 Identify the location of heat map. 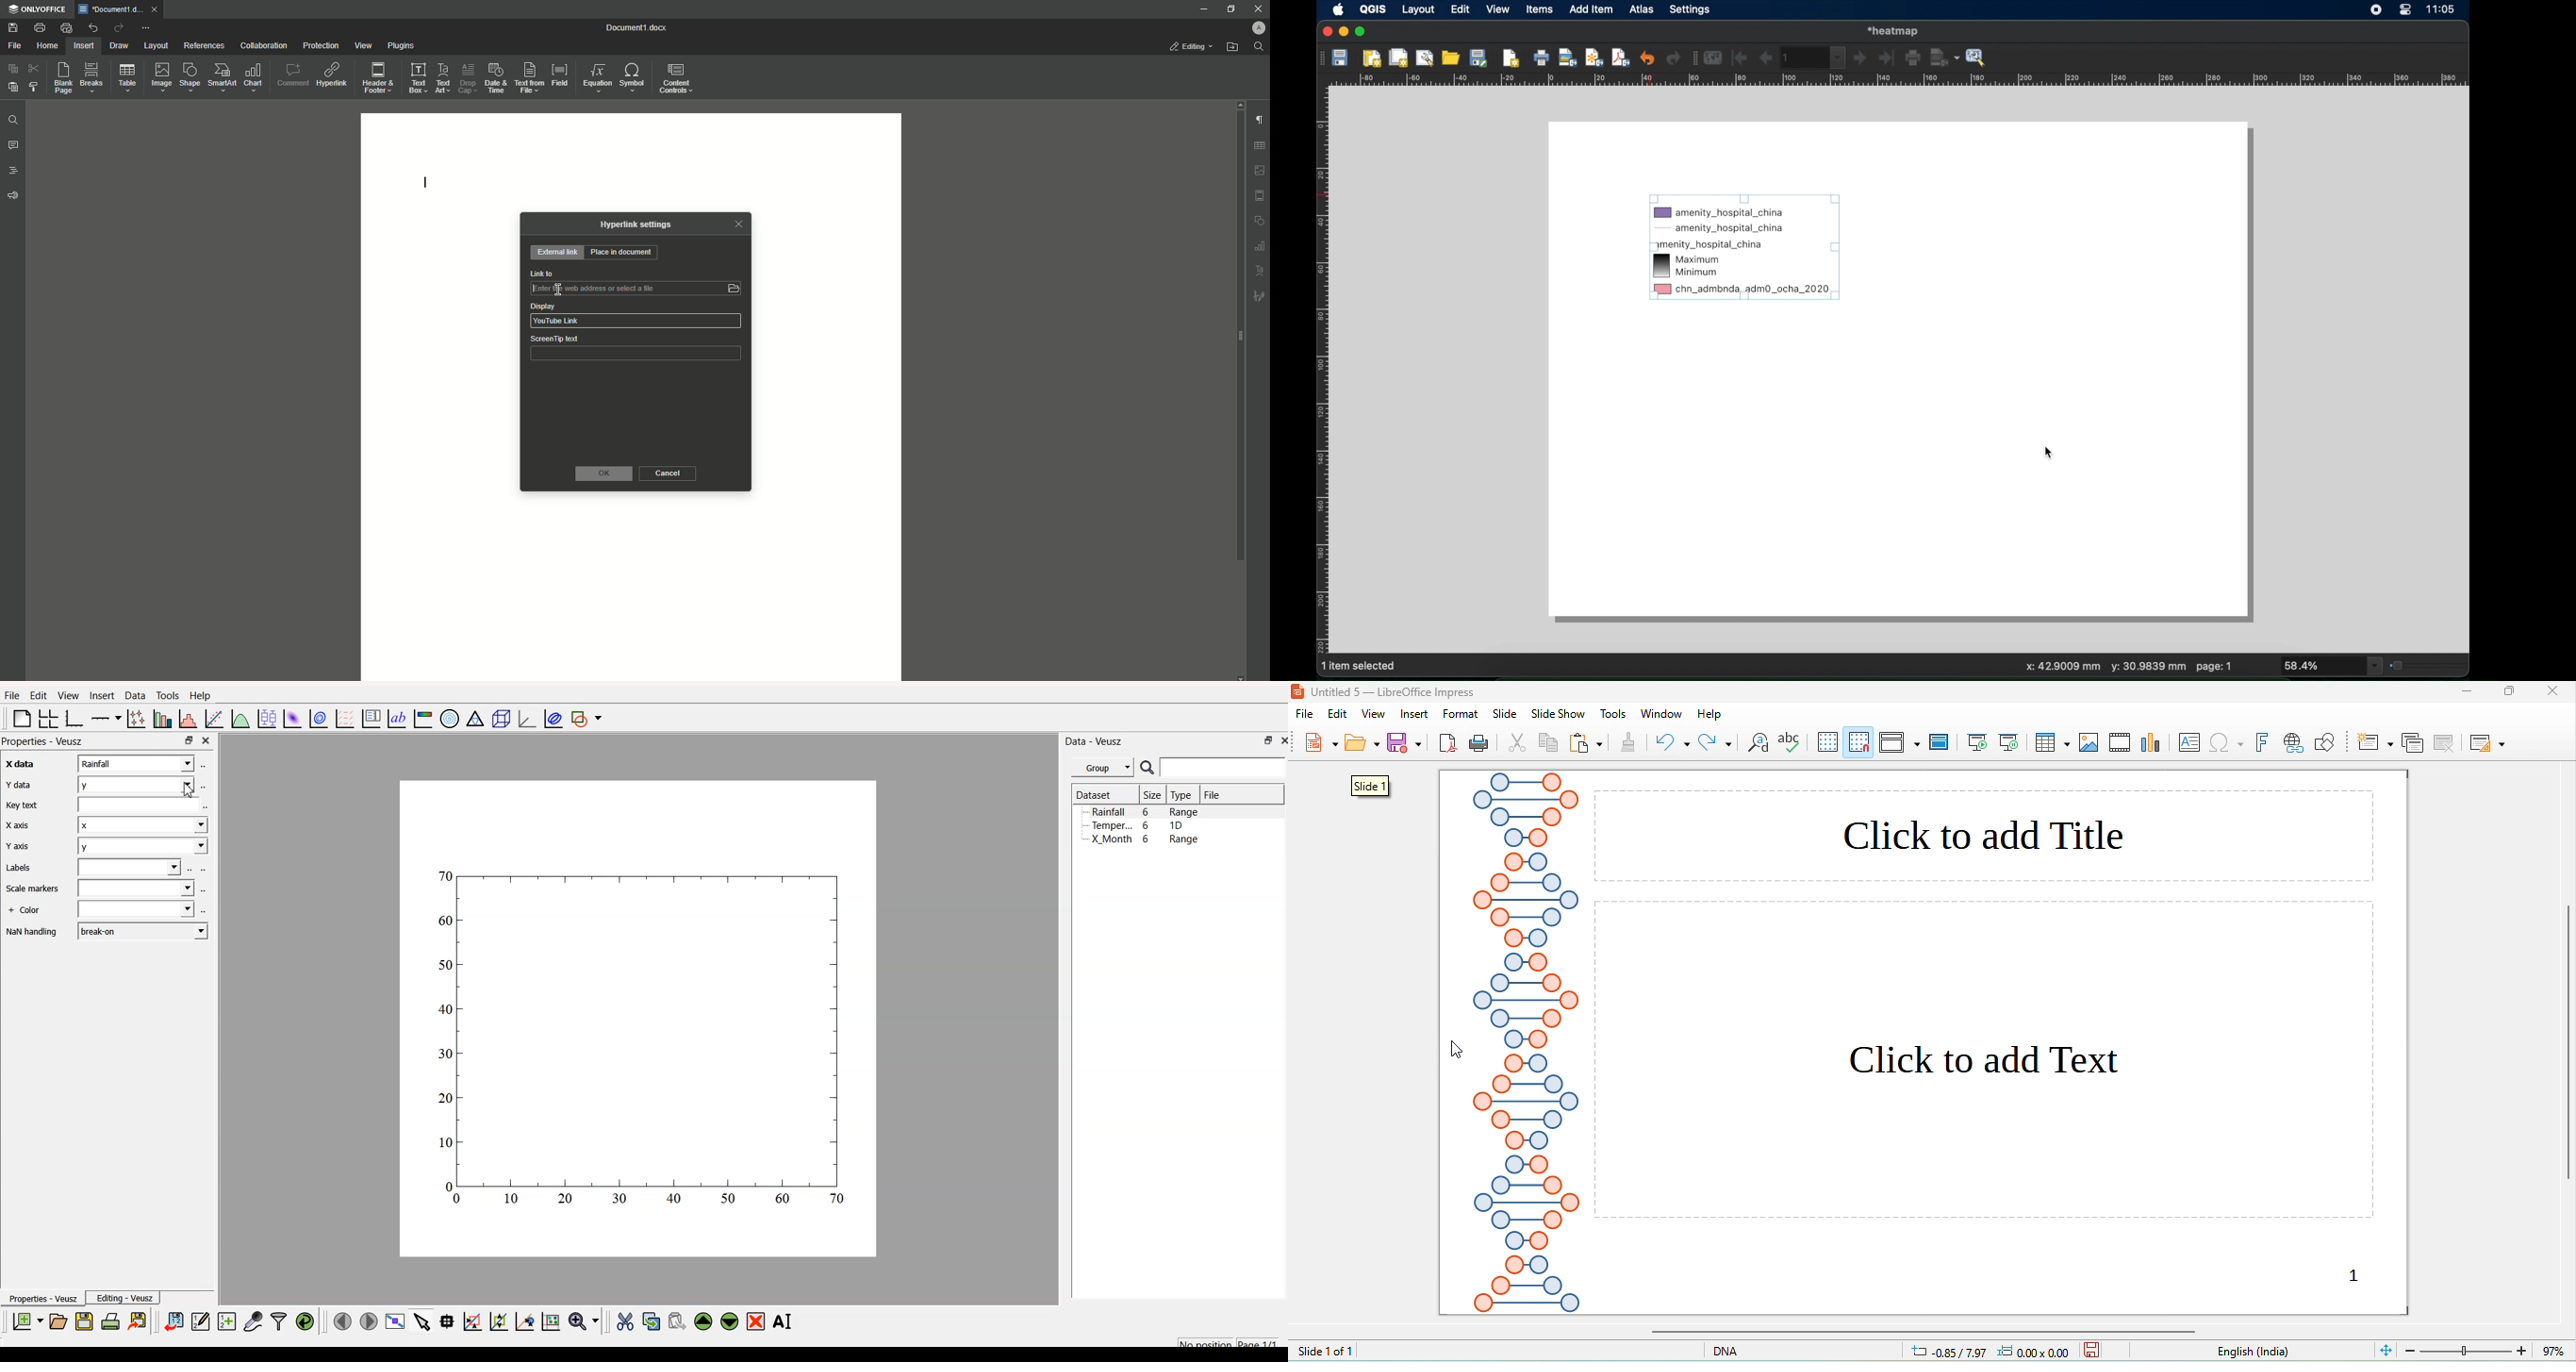
(1896, 30).